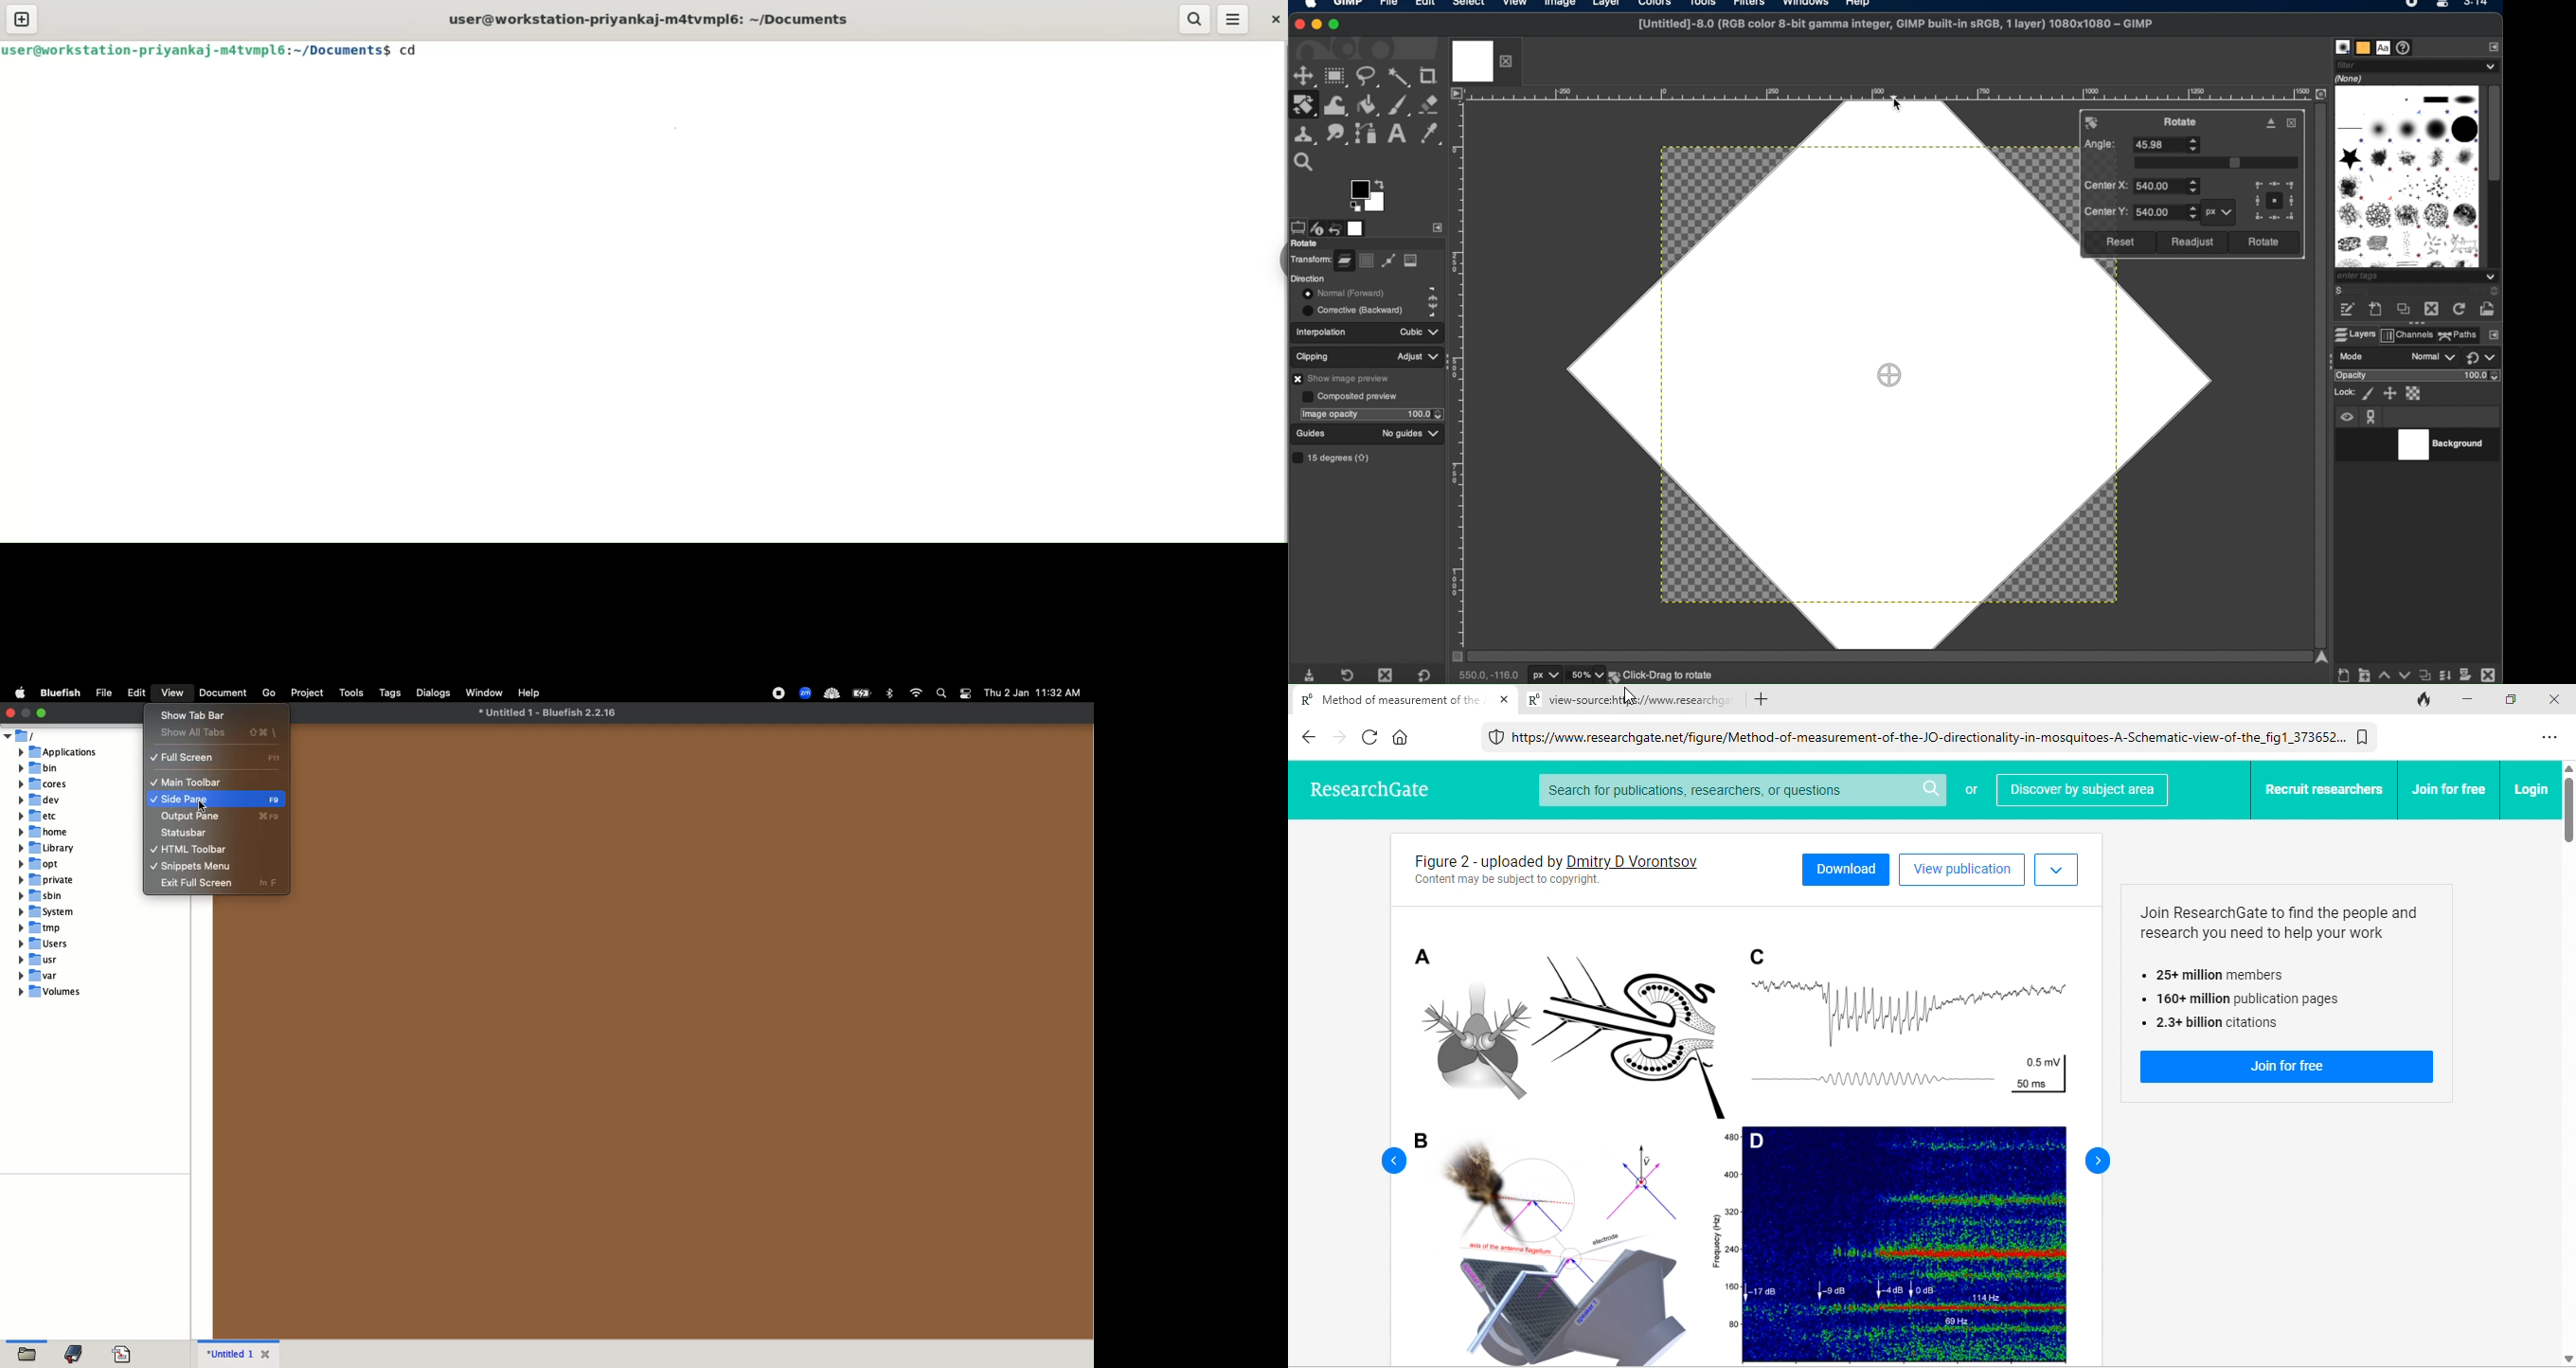 The image size is (2576, 1372). Describe the element at coordinates (60, 693) in the screenshot. I see `bluefish` at that location.